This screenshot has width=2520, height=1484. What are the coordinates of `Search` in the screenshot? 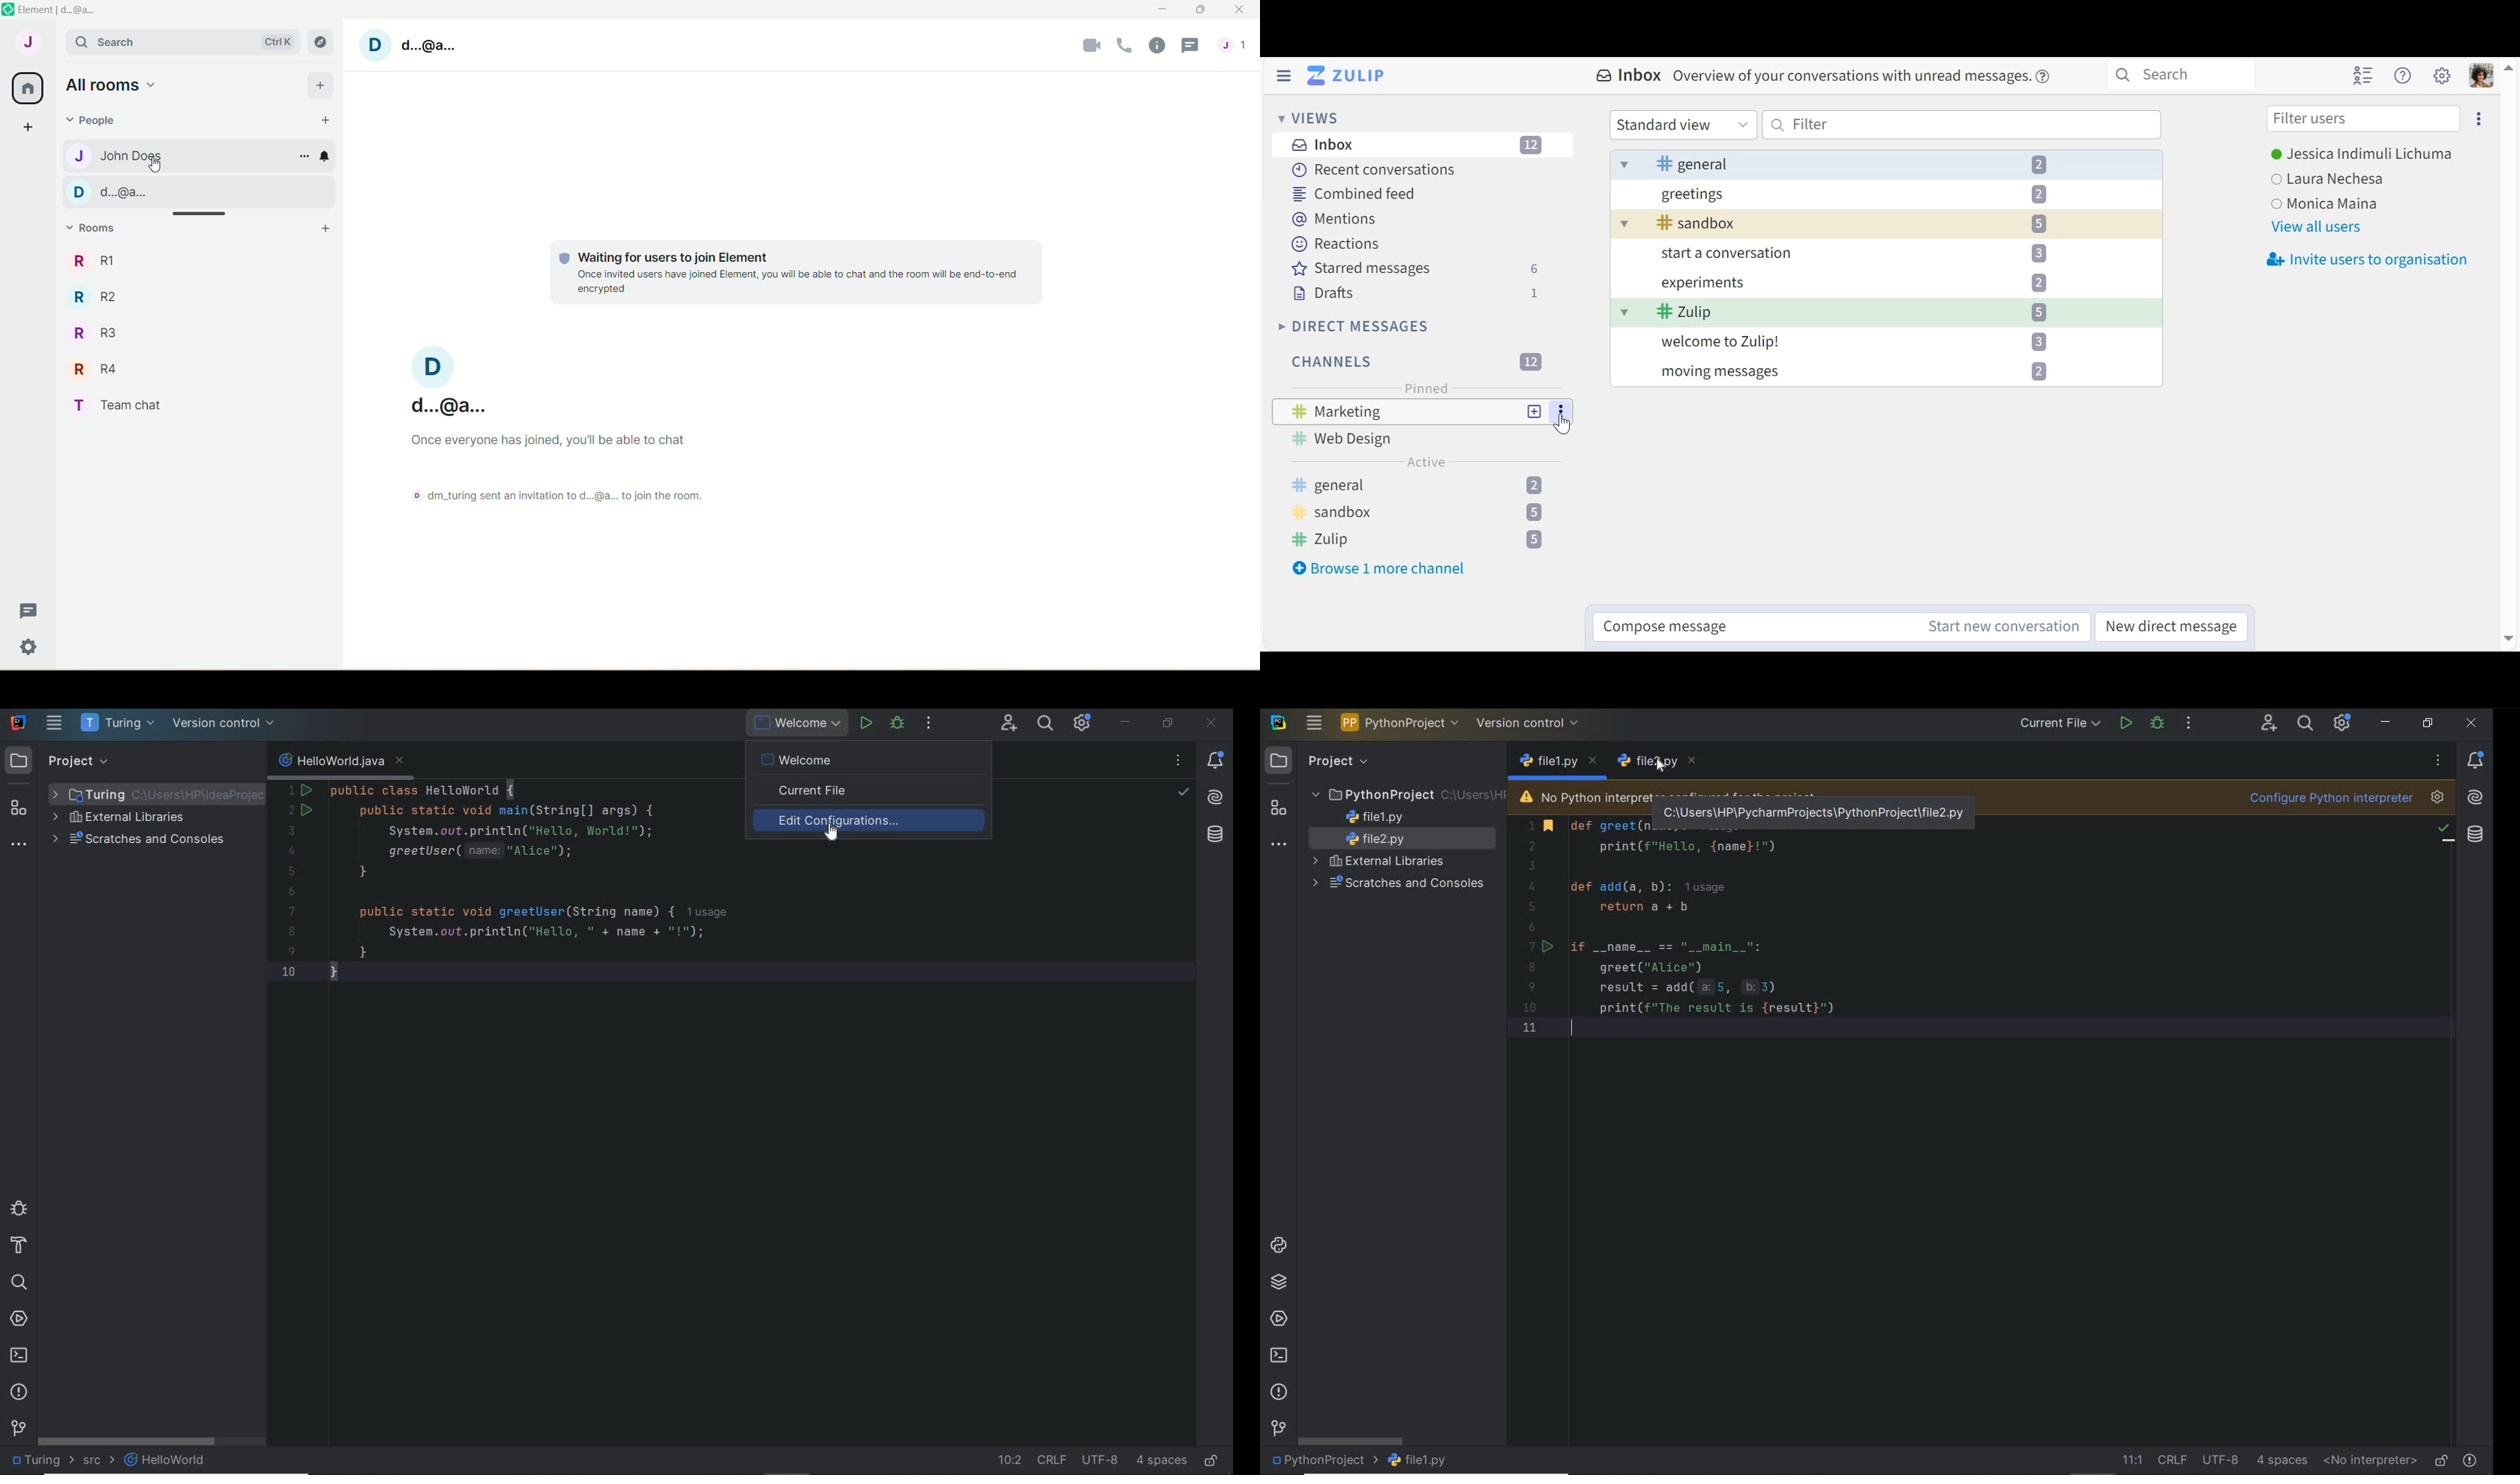 It's located at (2180, 75).